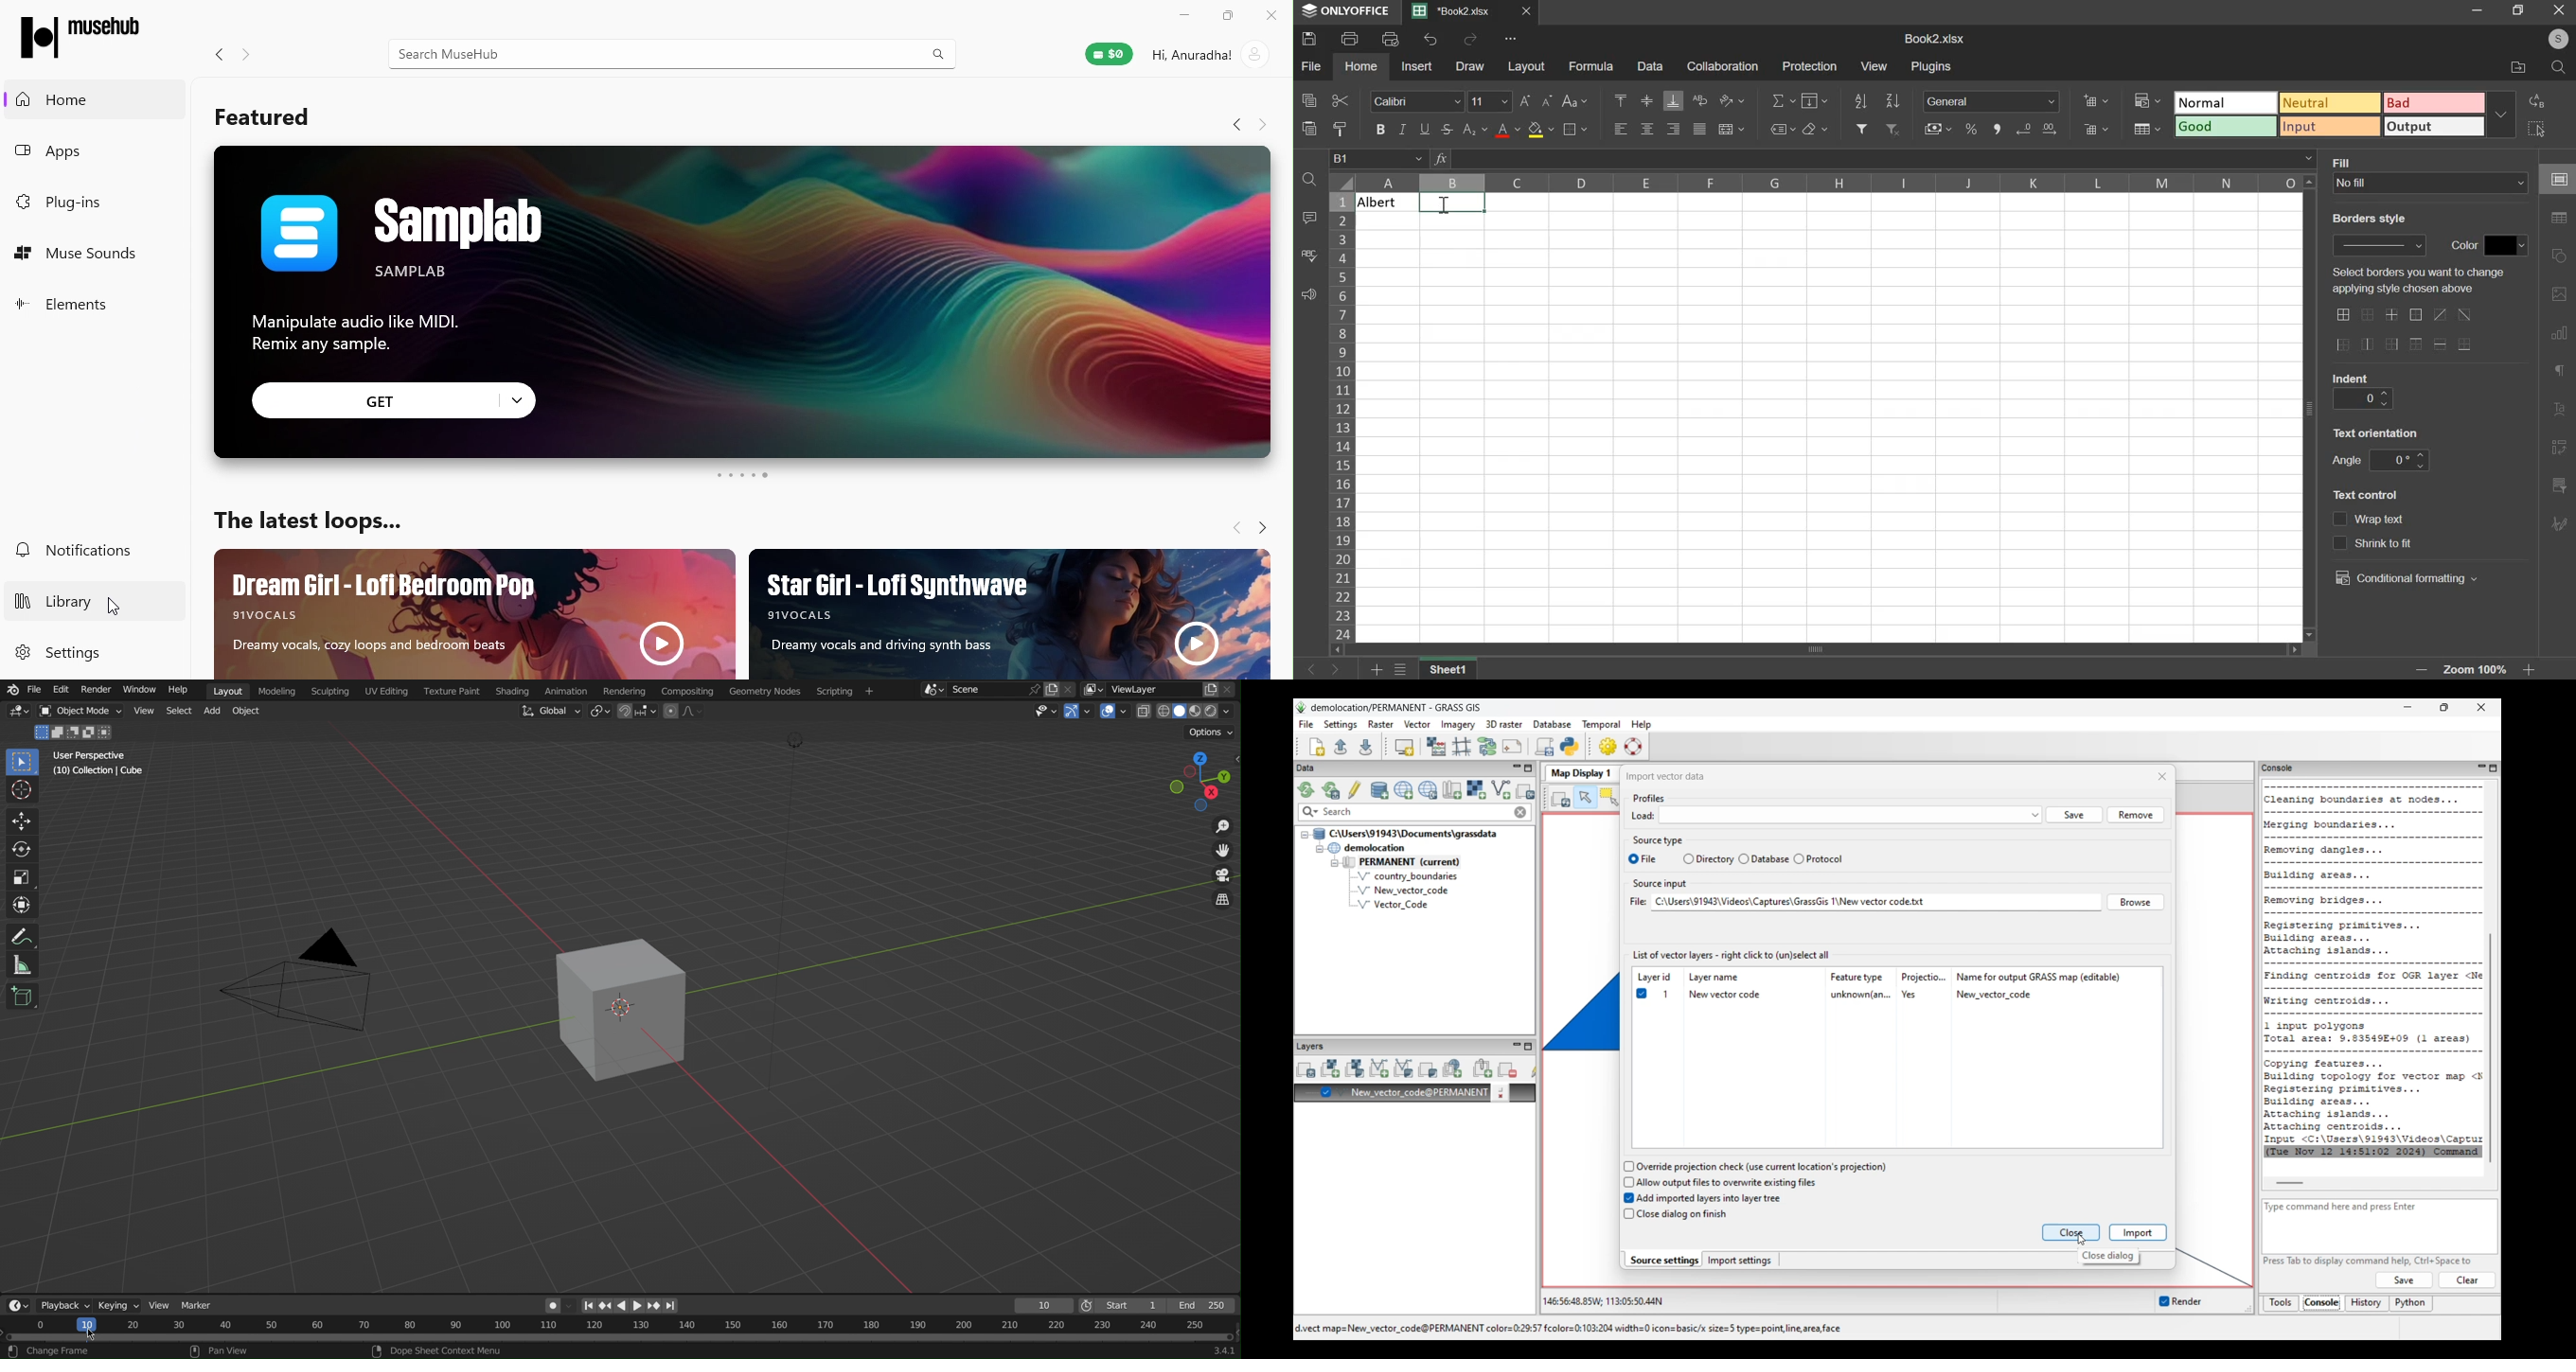  Describe the element at coordinates (2556, 37) in the screenshot. I see `user's account` at that location.